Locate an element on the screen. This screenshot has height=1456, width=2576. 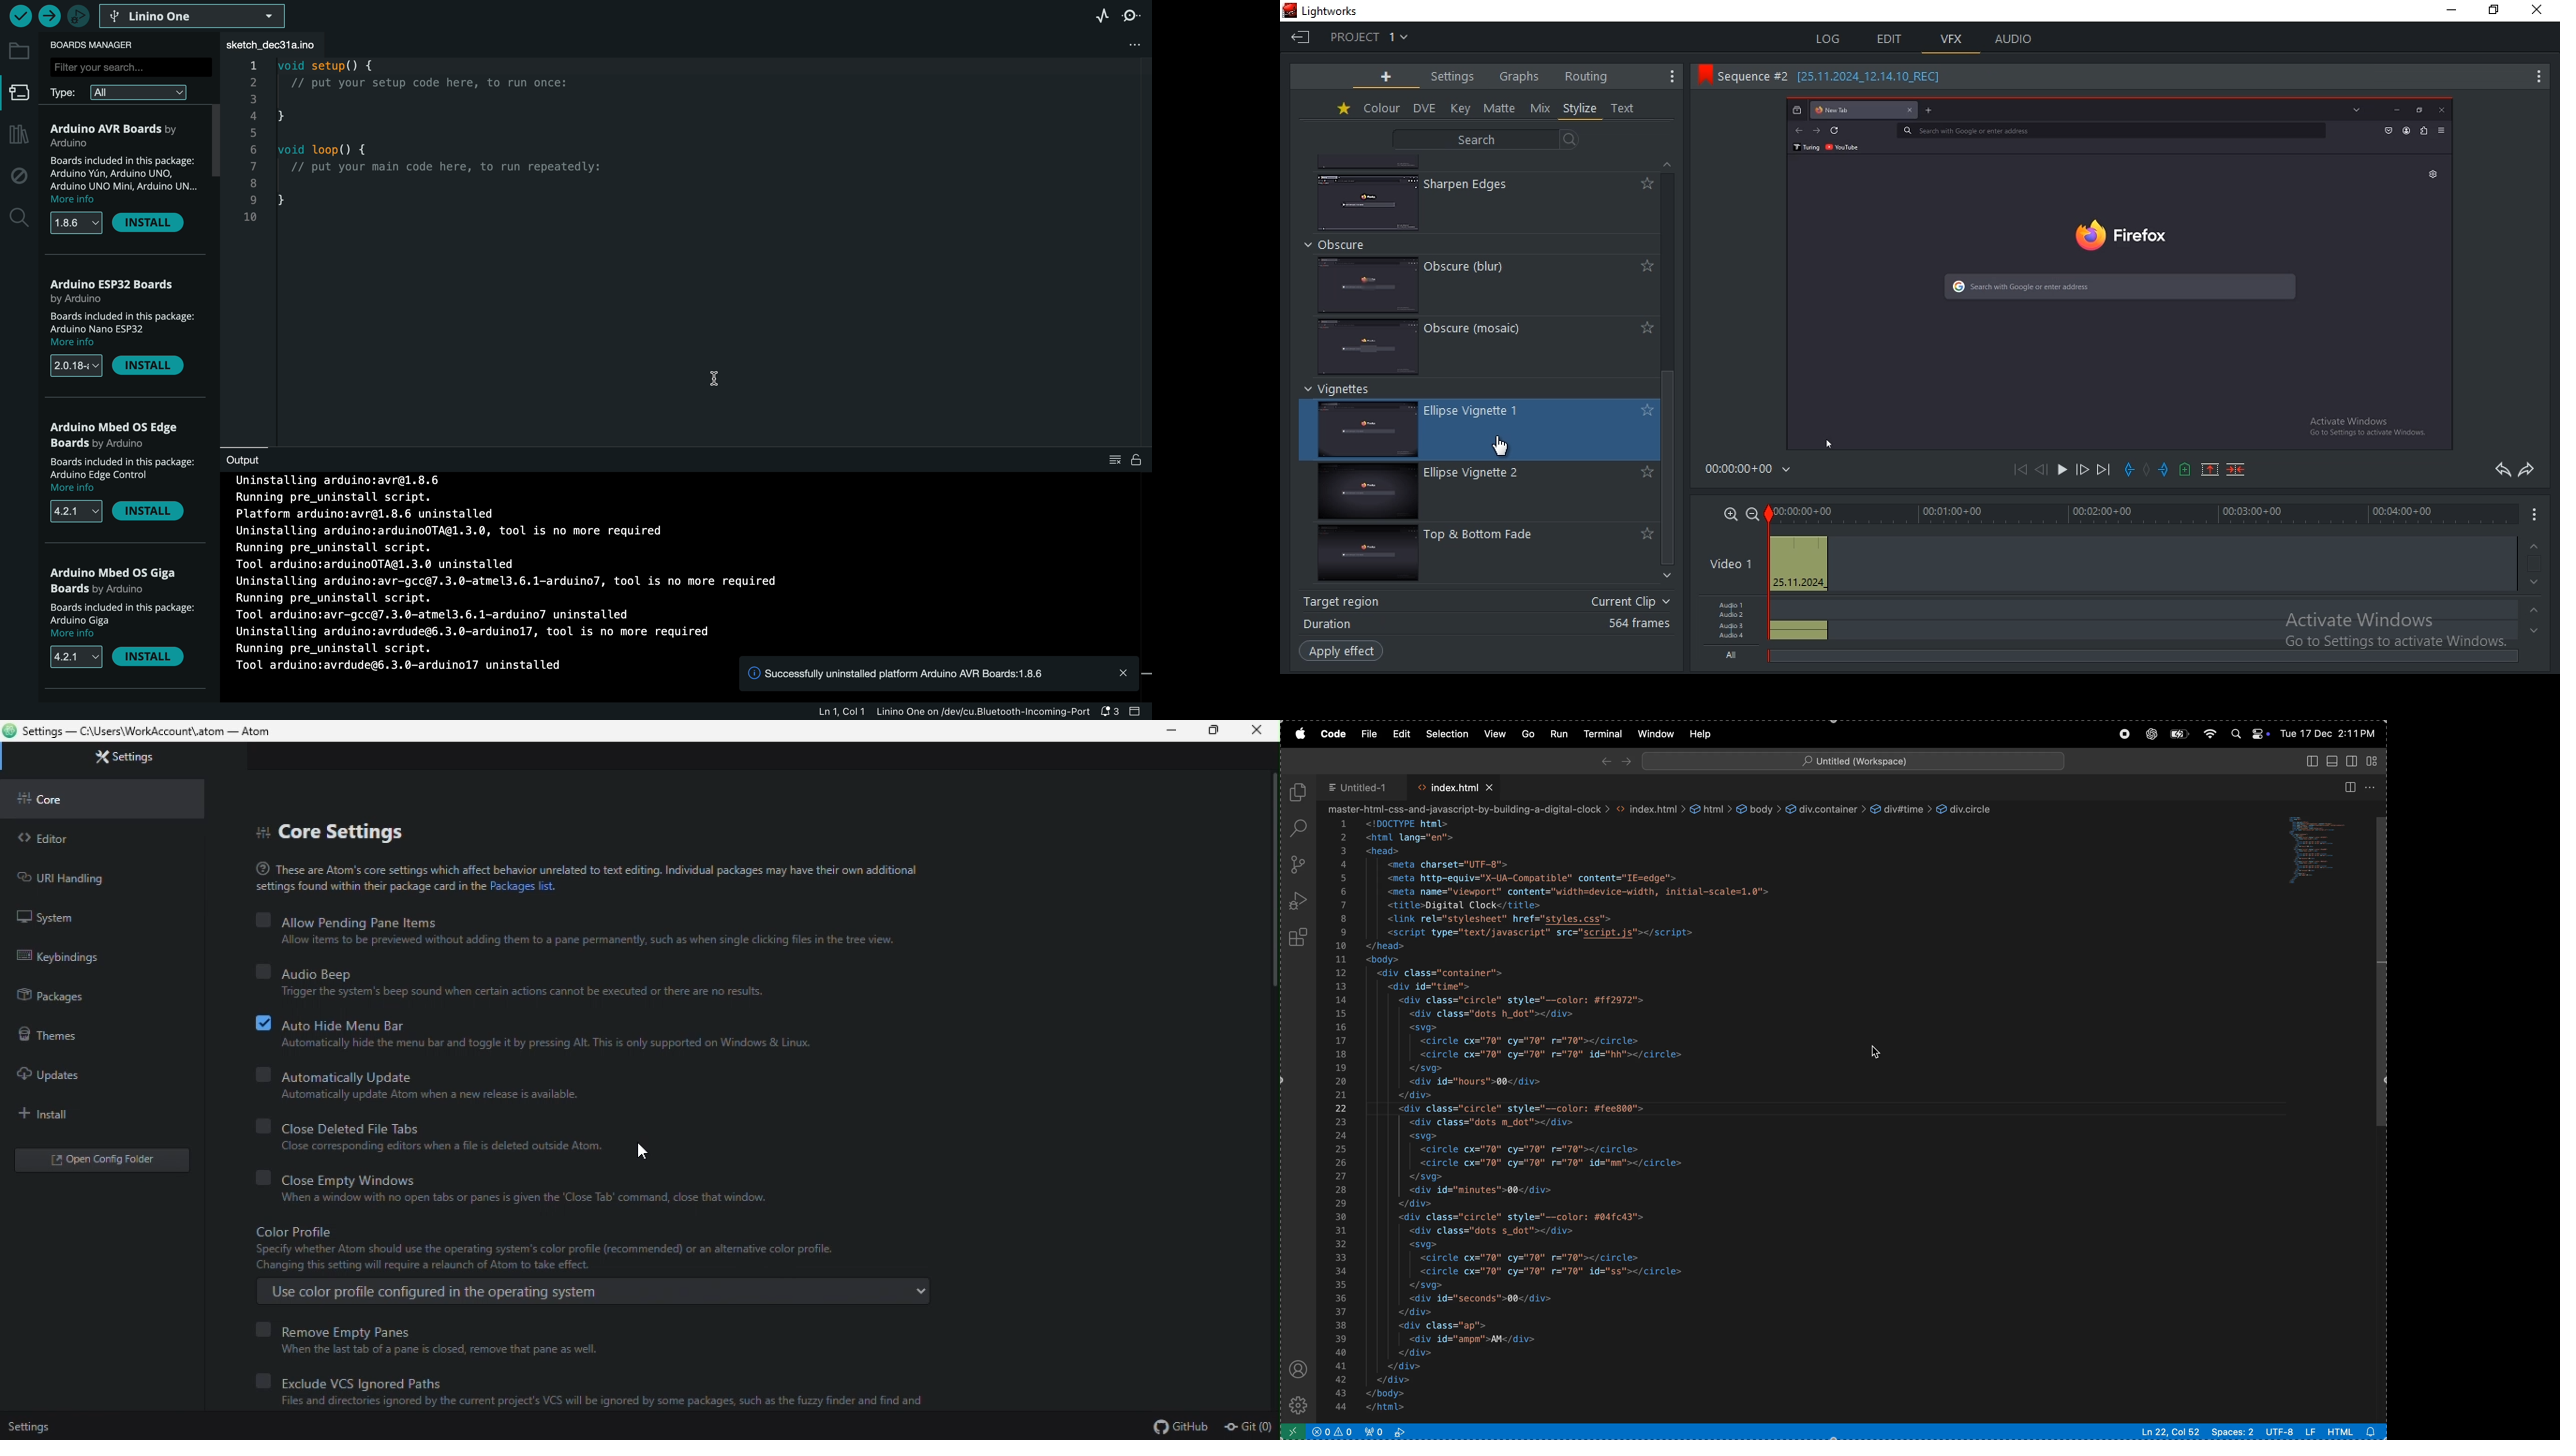
Add to favorites is located at coordinates (1645, 473).